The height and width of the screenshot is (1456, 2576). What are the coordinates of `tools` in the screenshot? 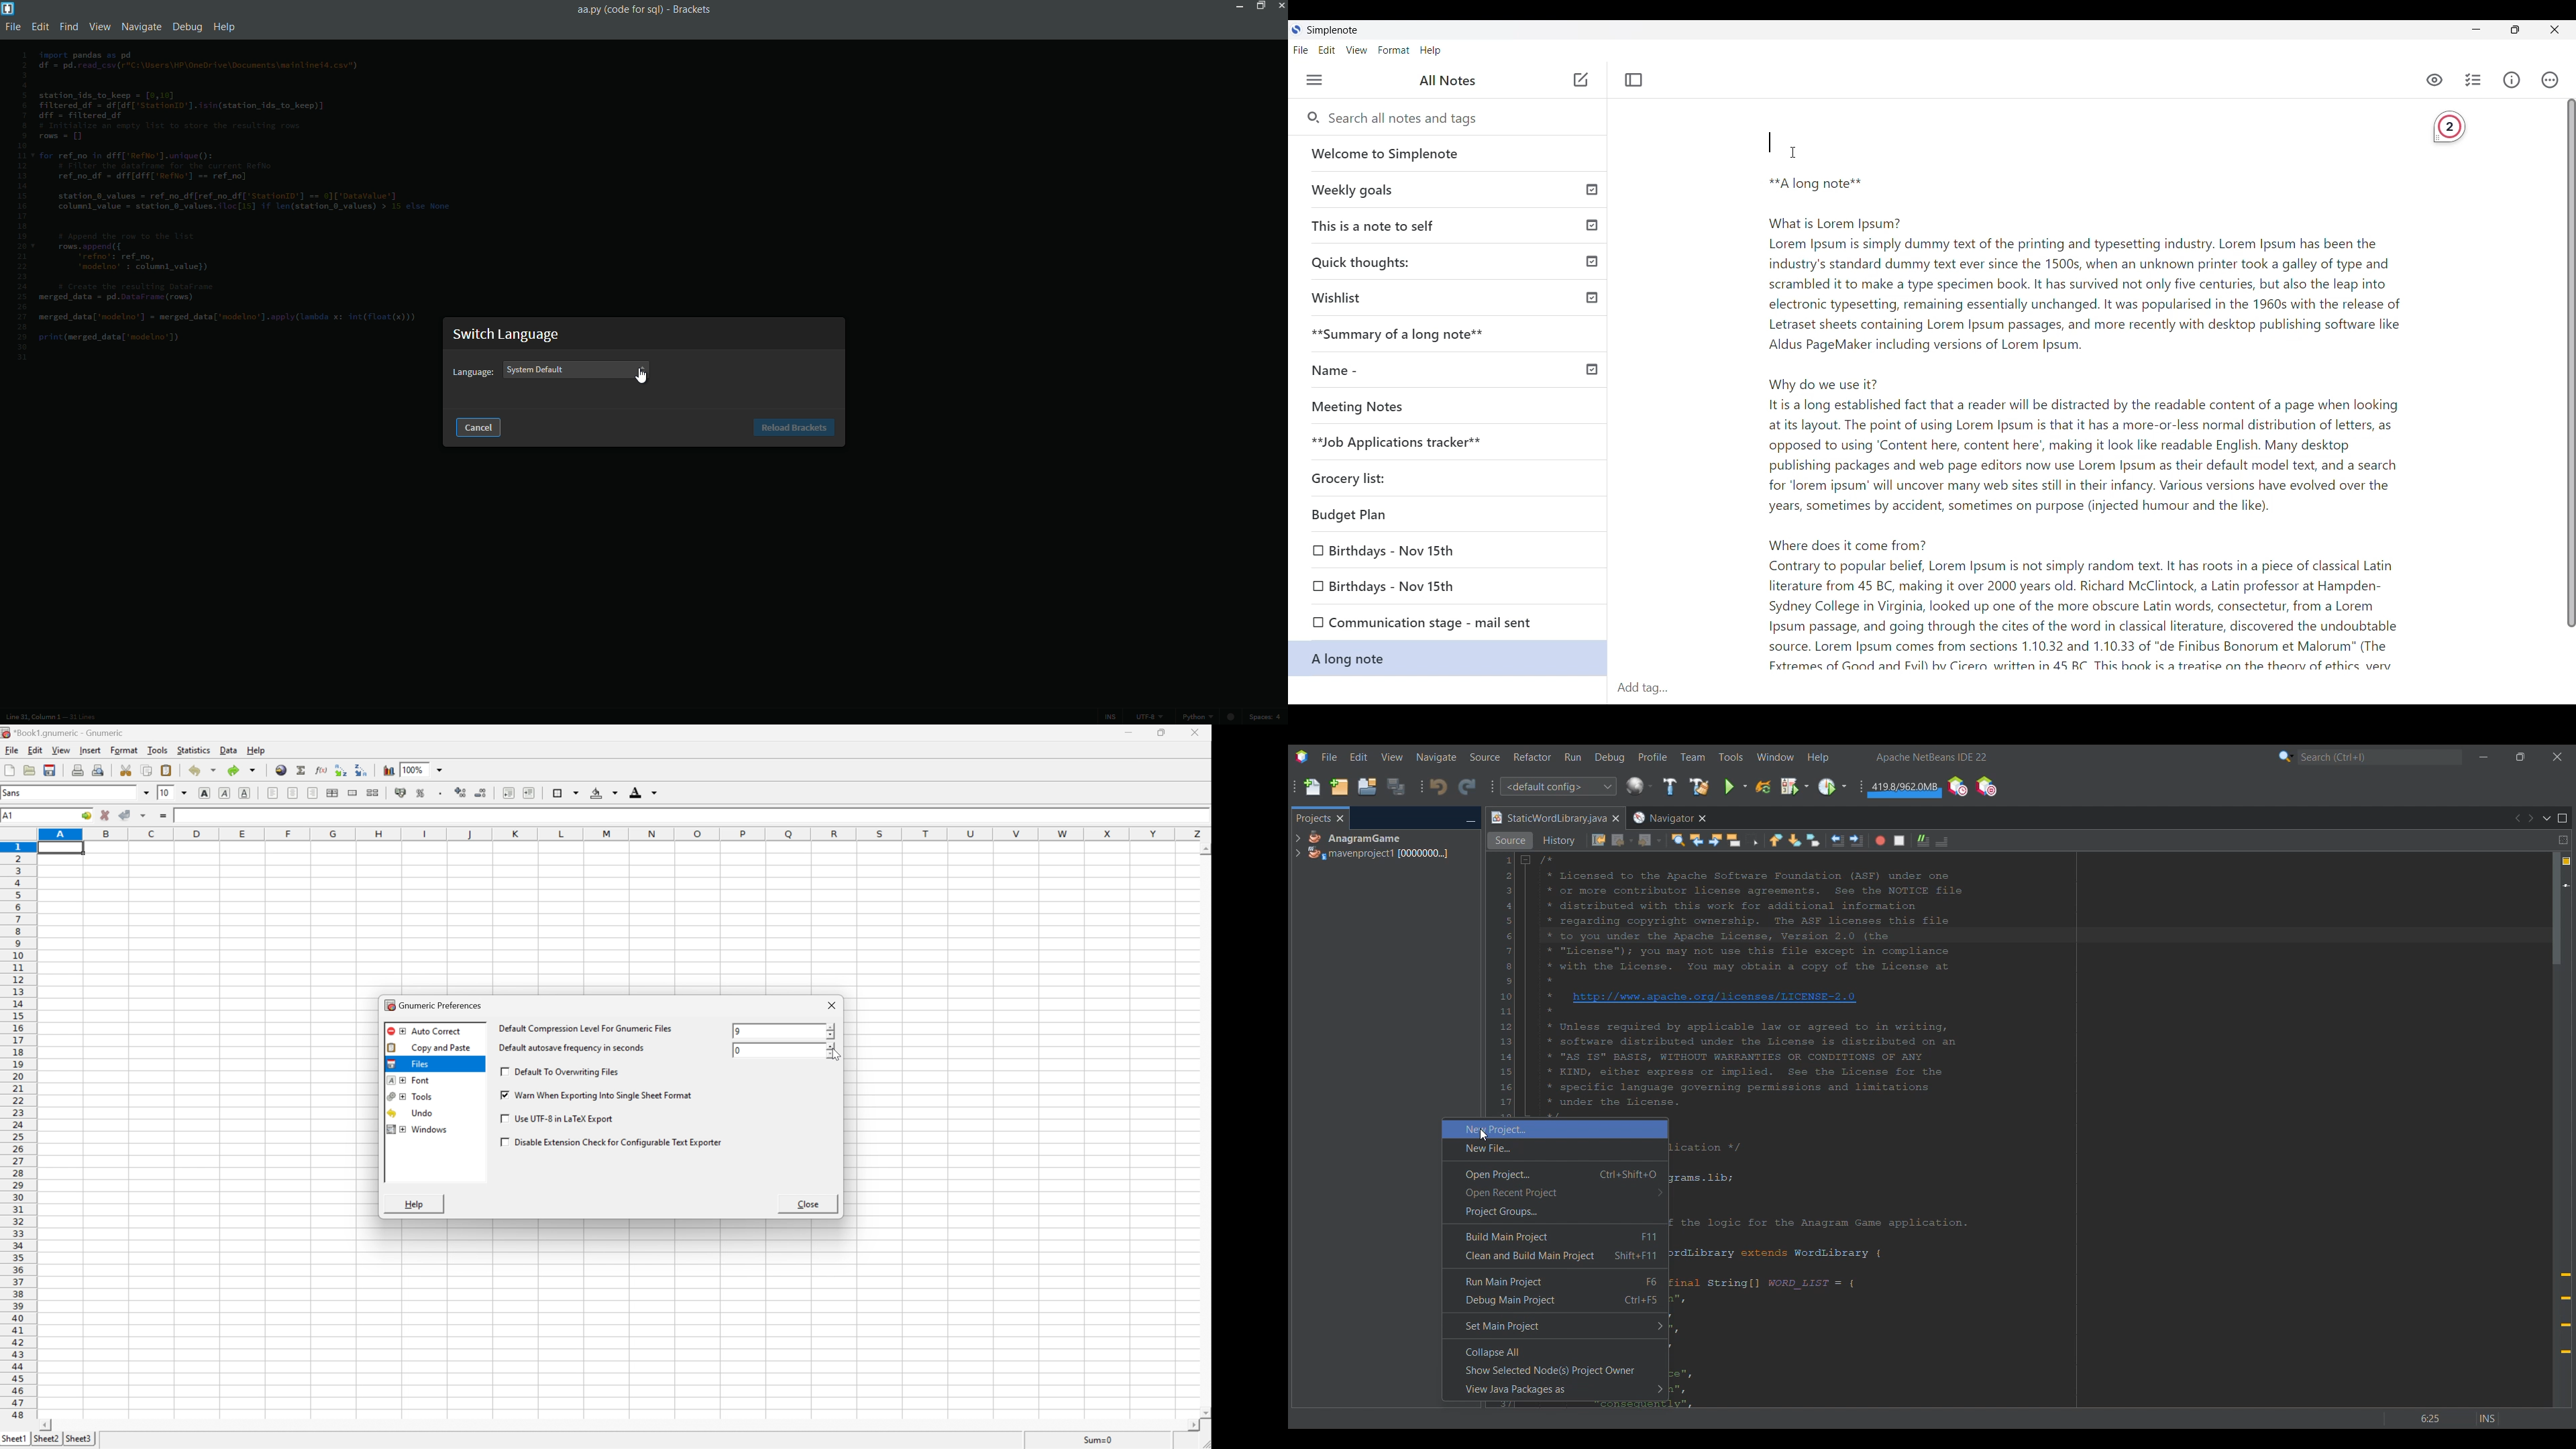 It's located at (411, 1098).